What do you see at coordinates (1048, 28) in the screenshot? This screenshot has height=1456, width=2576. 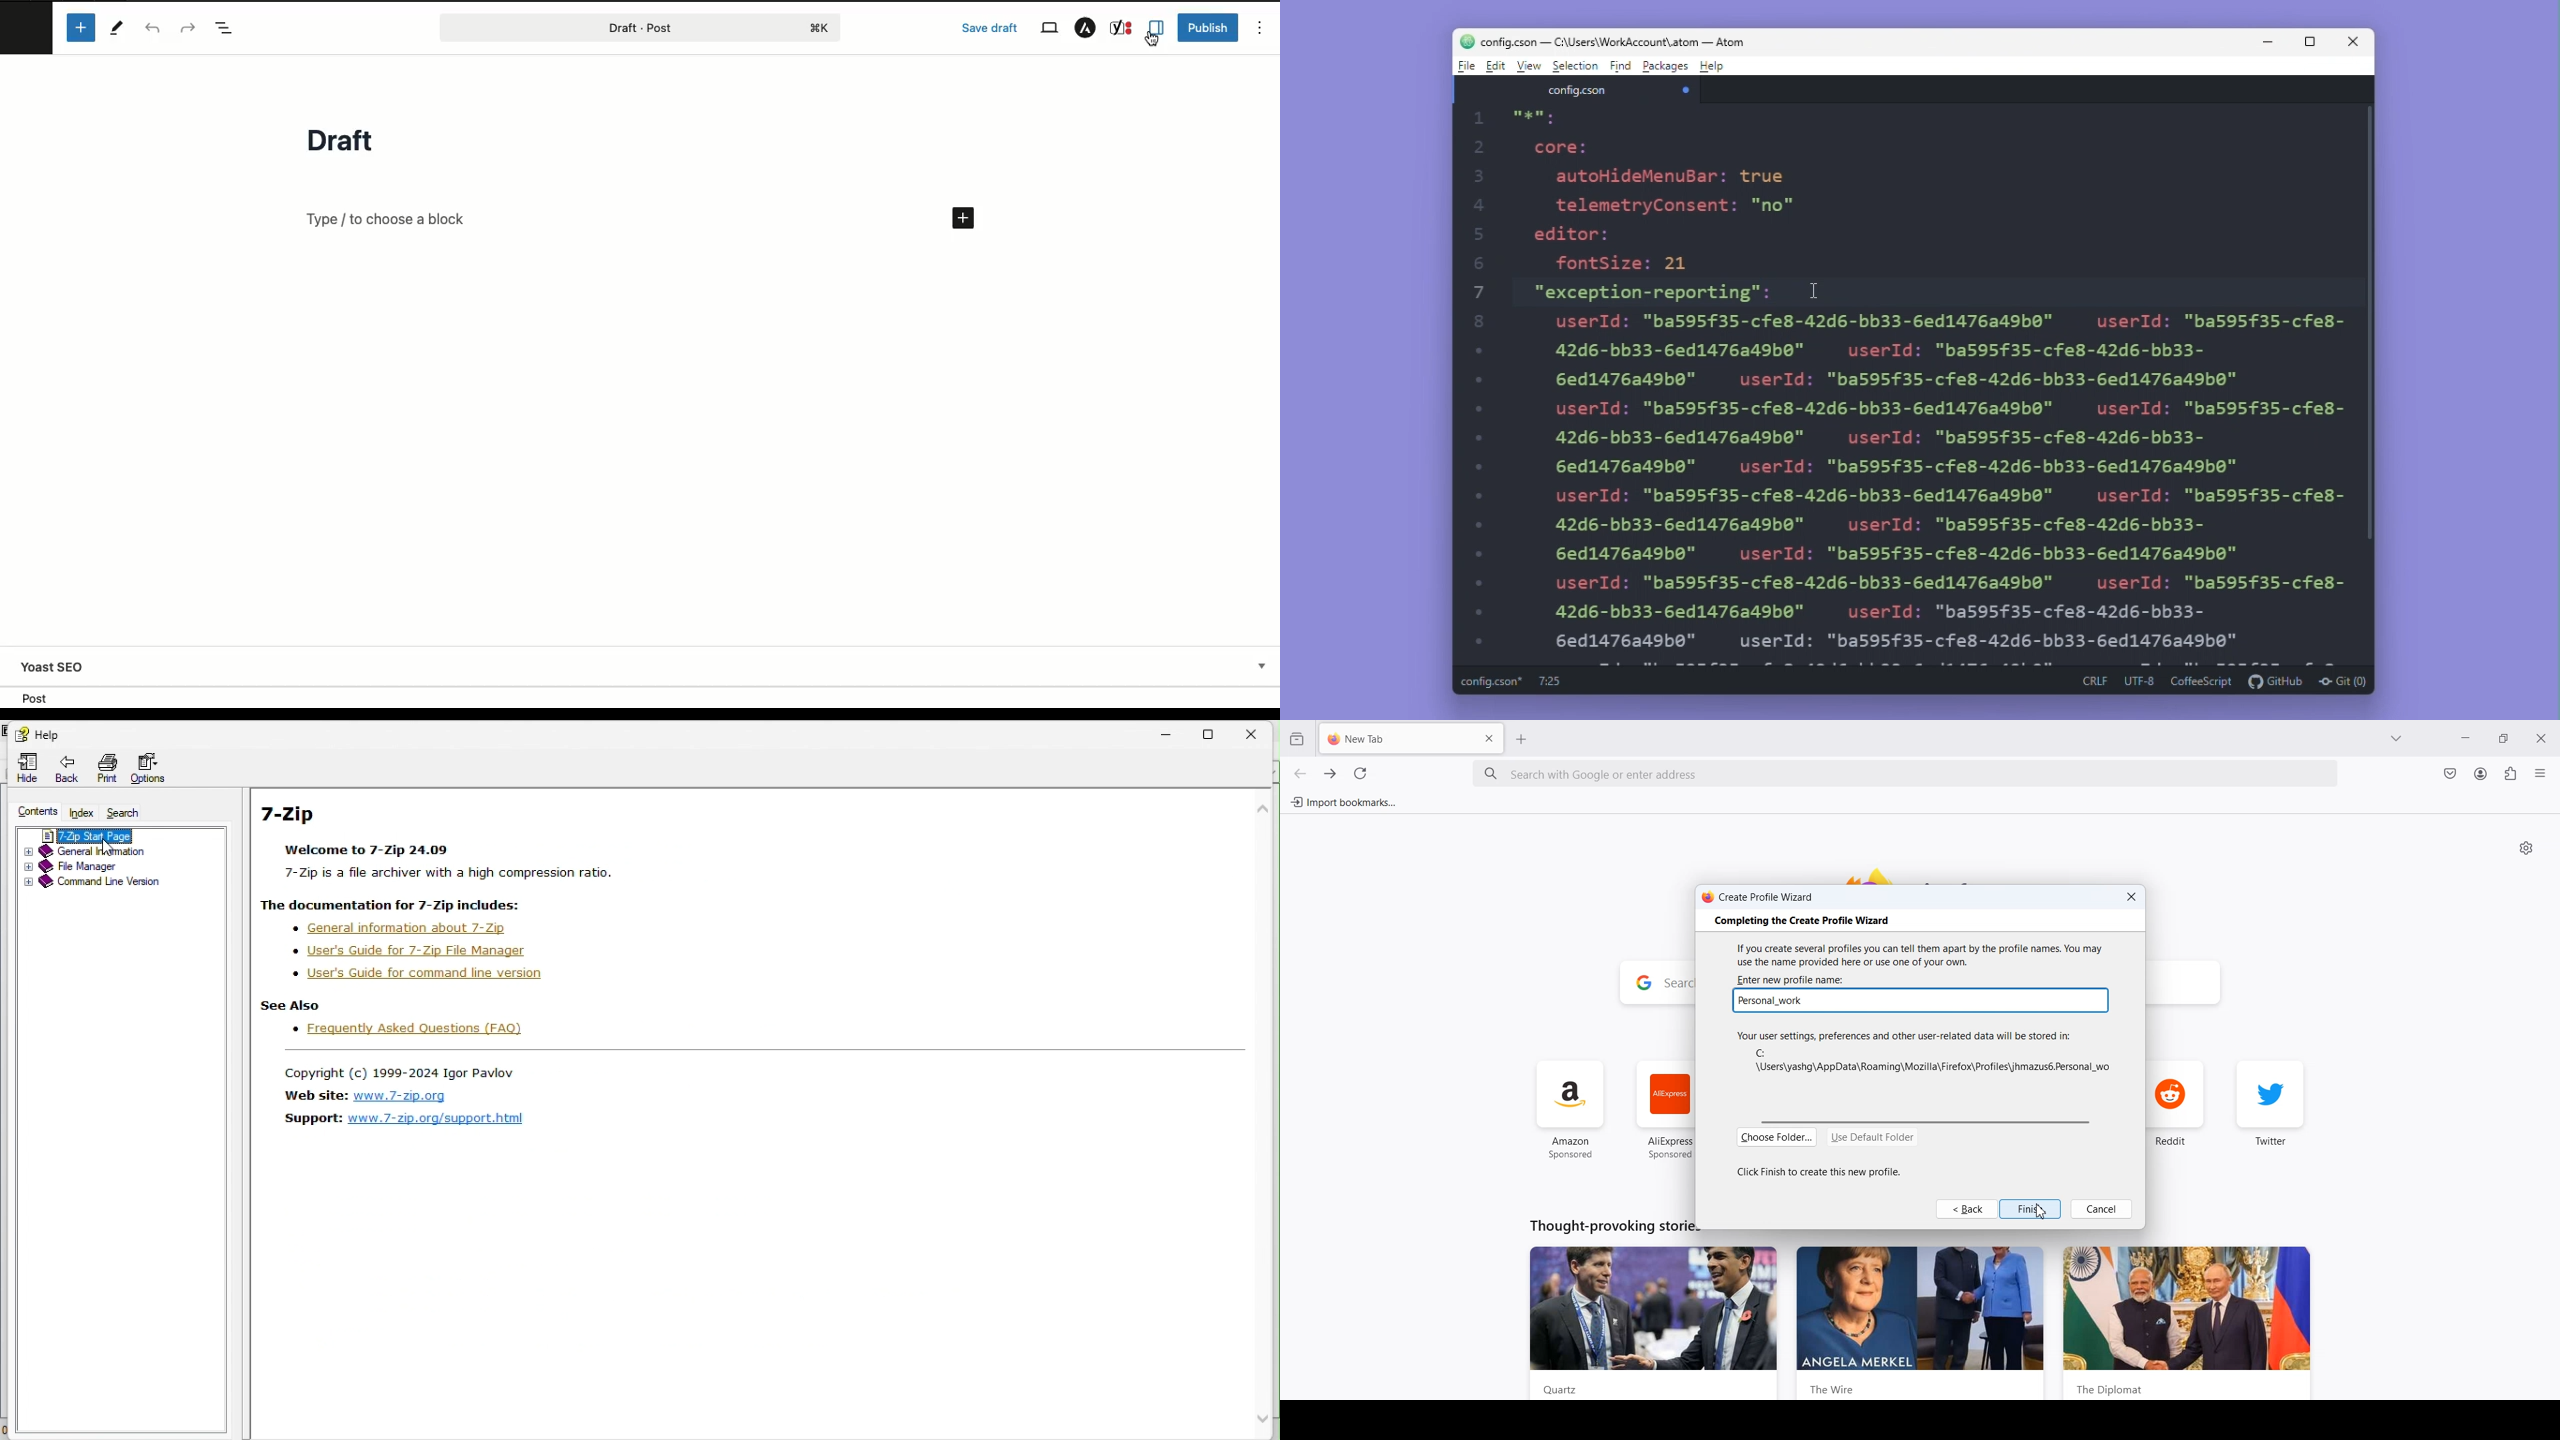 I see `View` at bounding box center [1048, 28].